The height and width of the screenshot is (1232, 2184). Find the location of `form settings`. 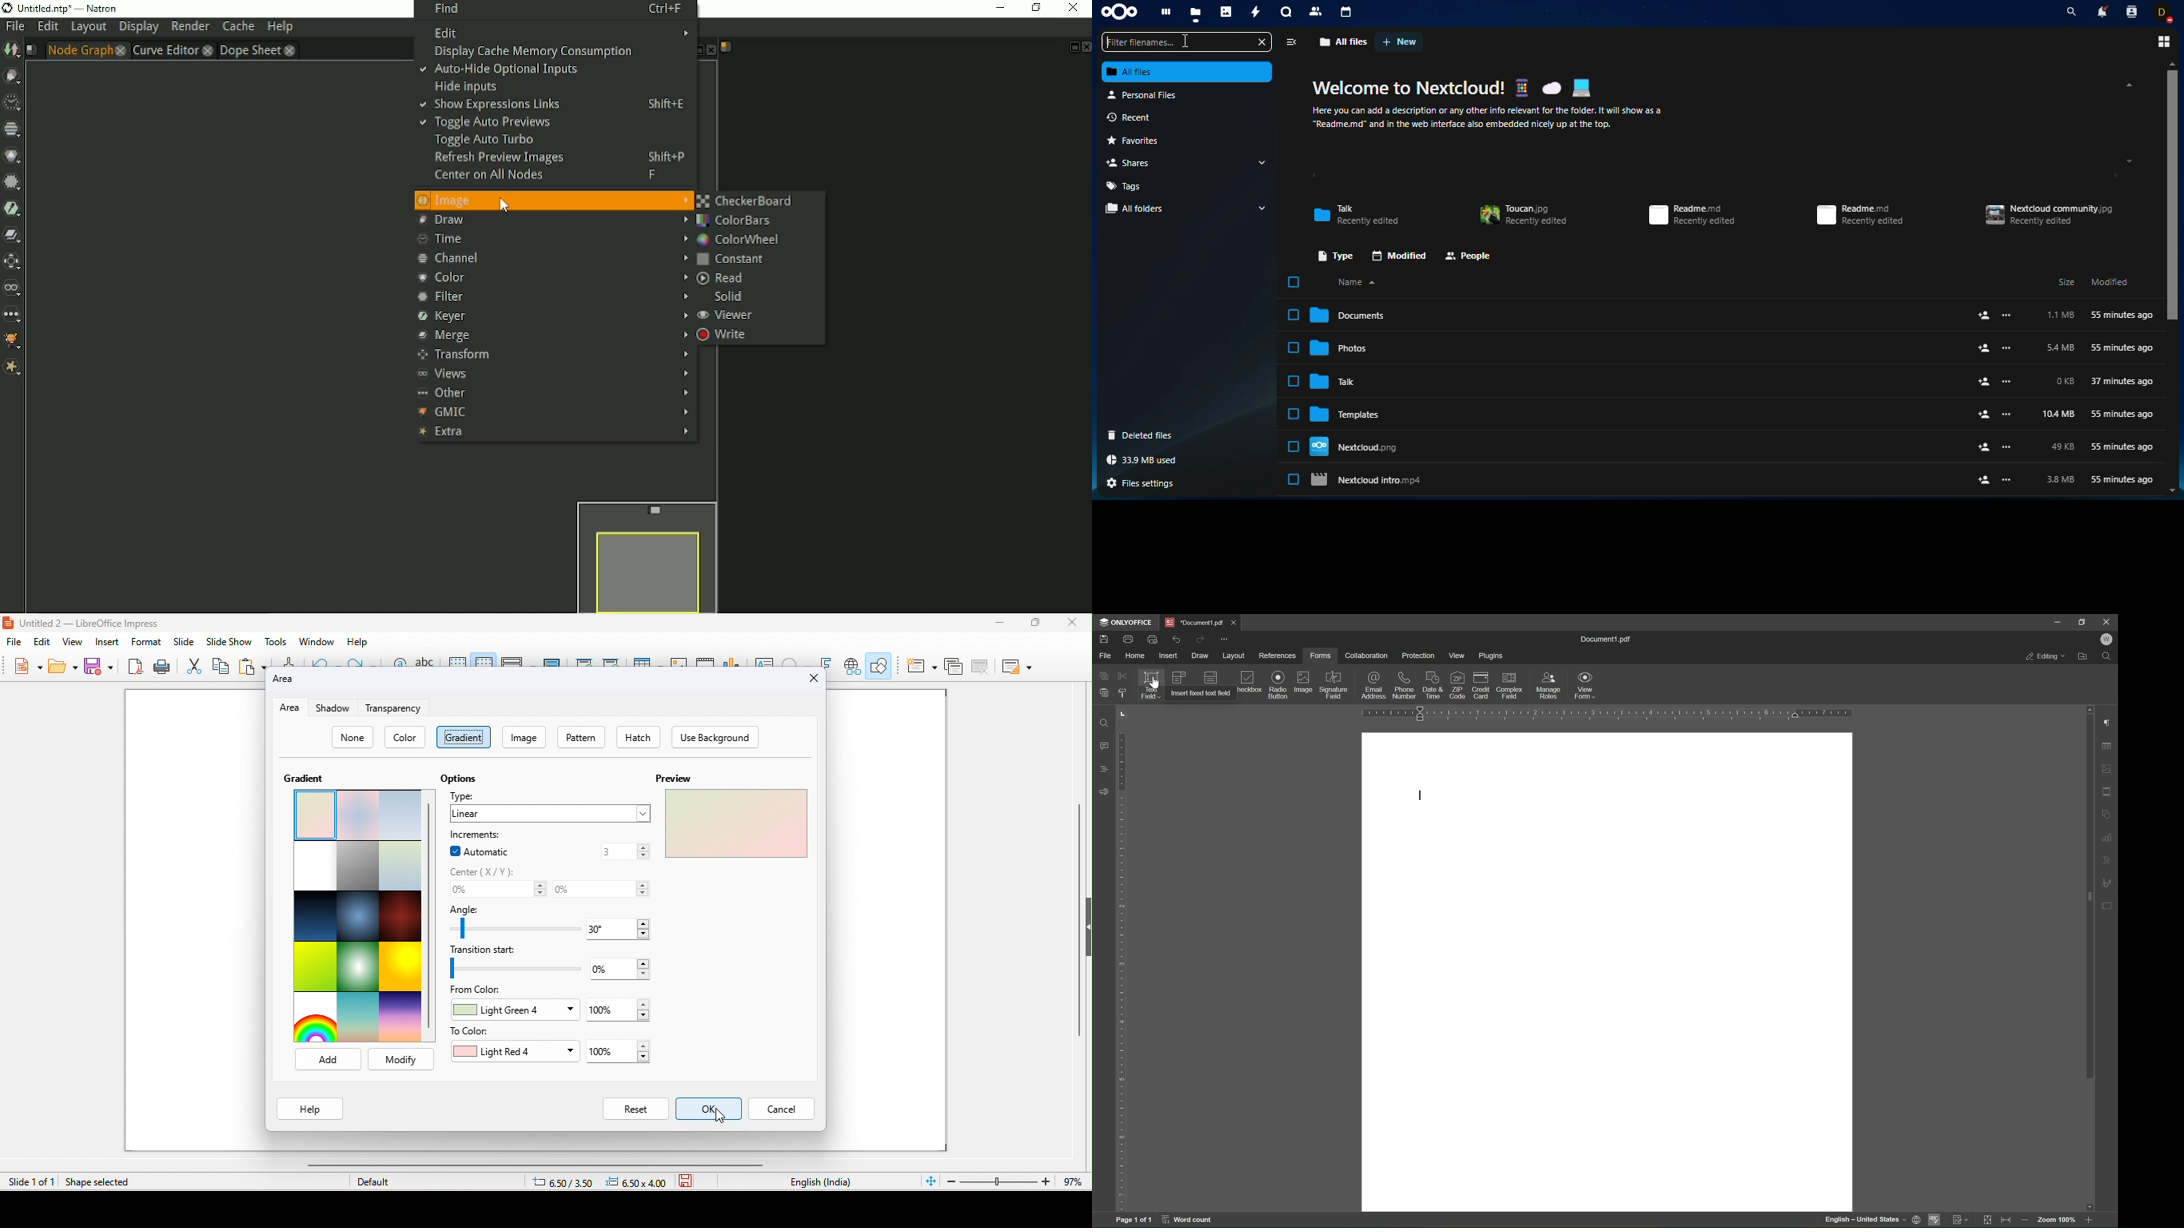

form settings is located at coordinates (2108, 905).